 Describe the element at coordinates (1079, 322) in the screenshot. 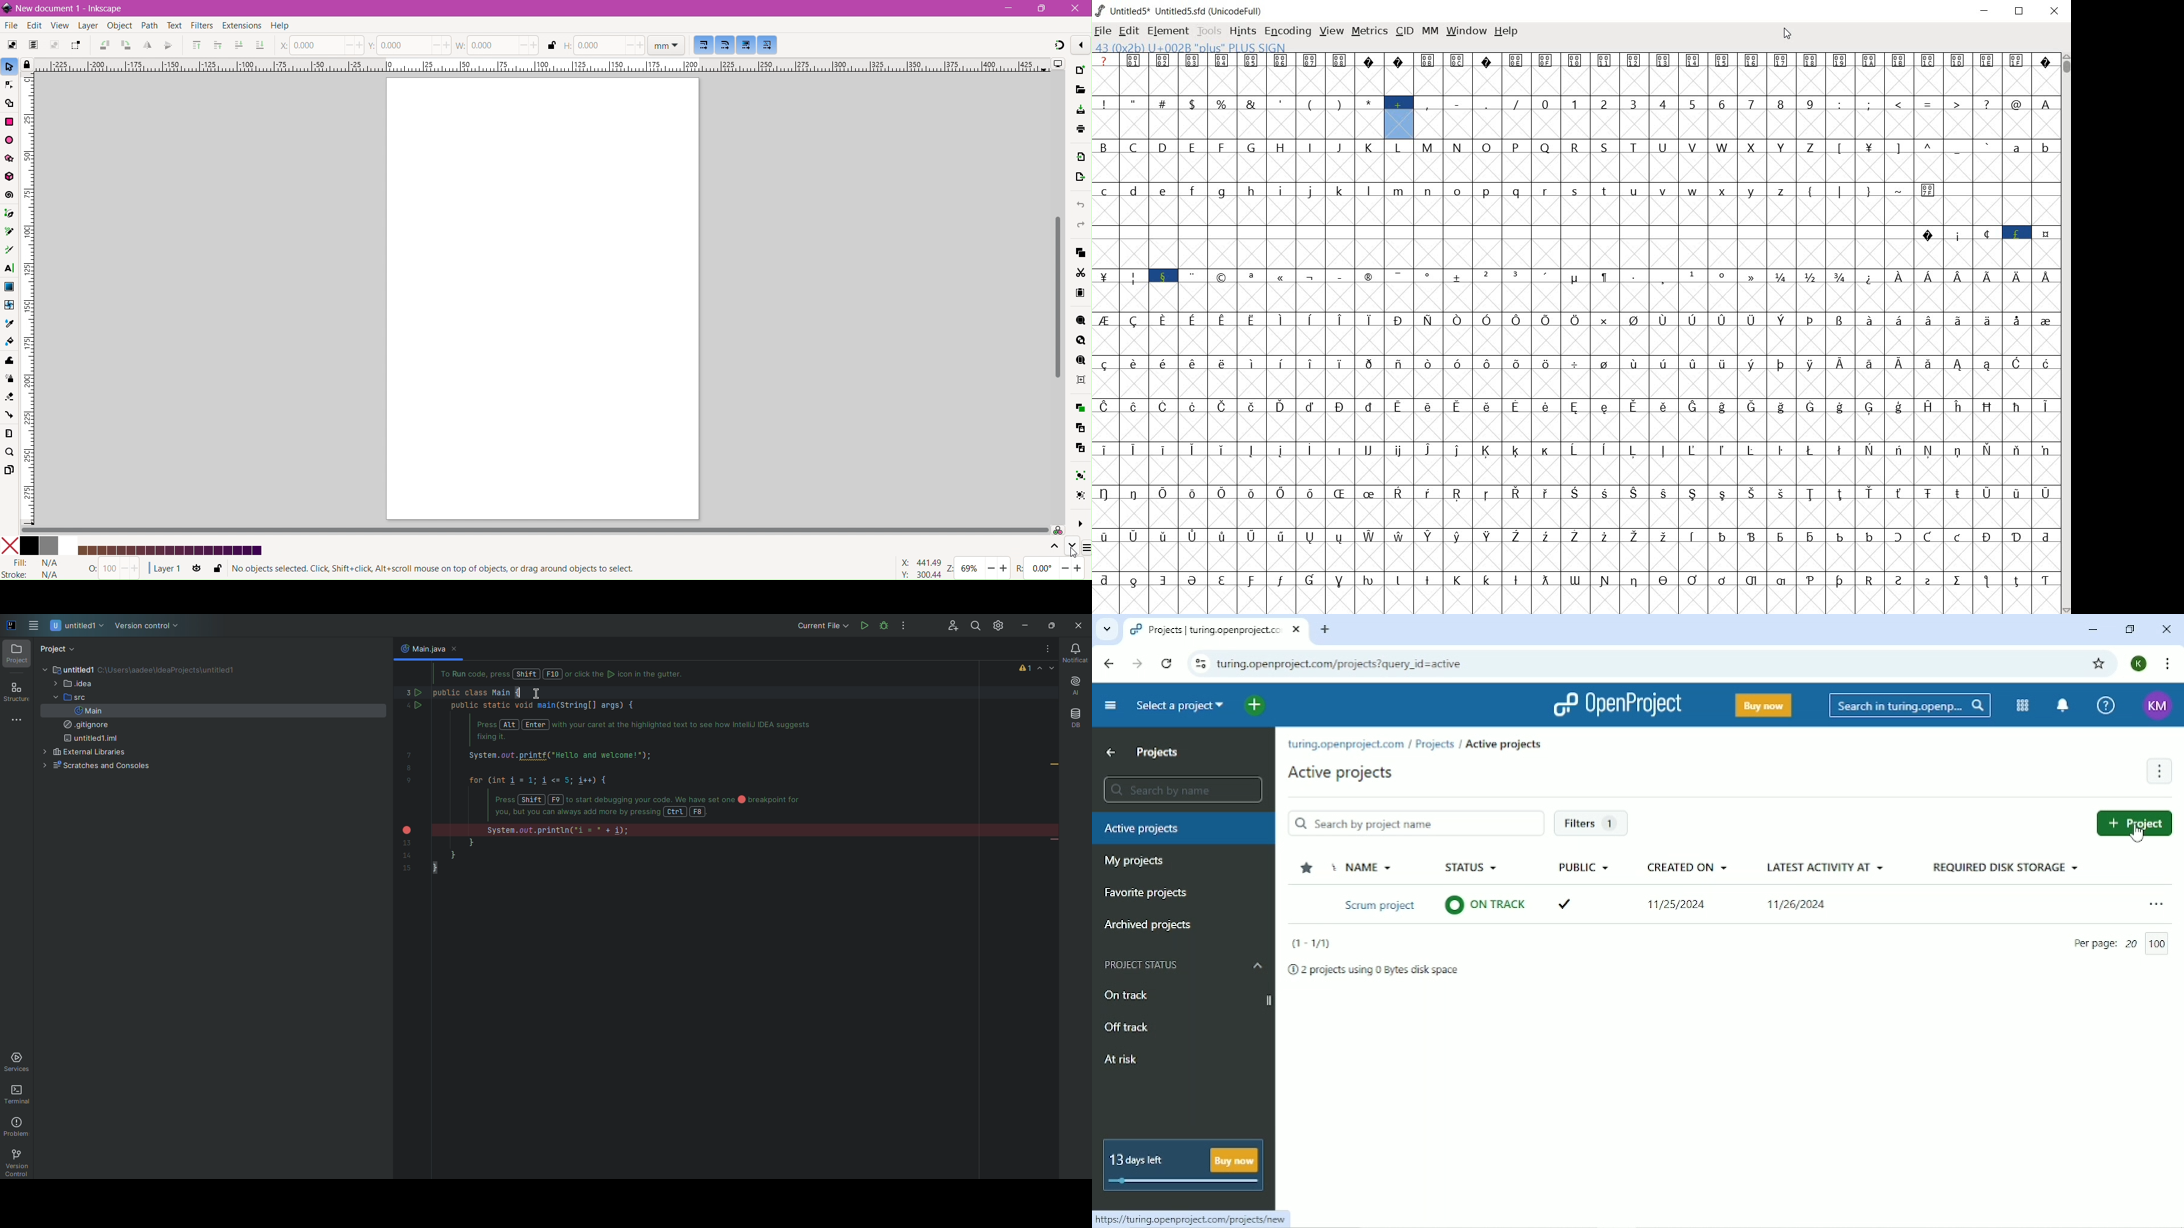

I see `Zoom Selection` at that location.